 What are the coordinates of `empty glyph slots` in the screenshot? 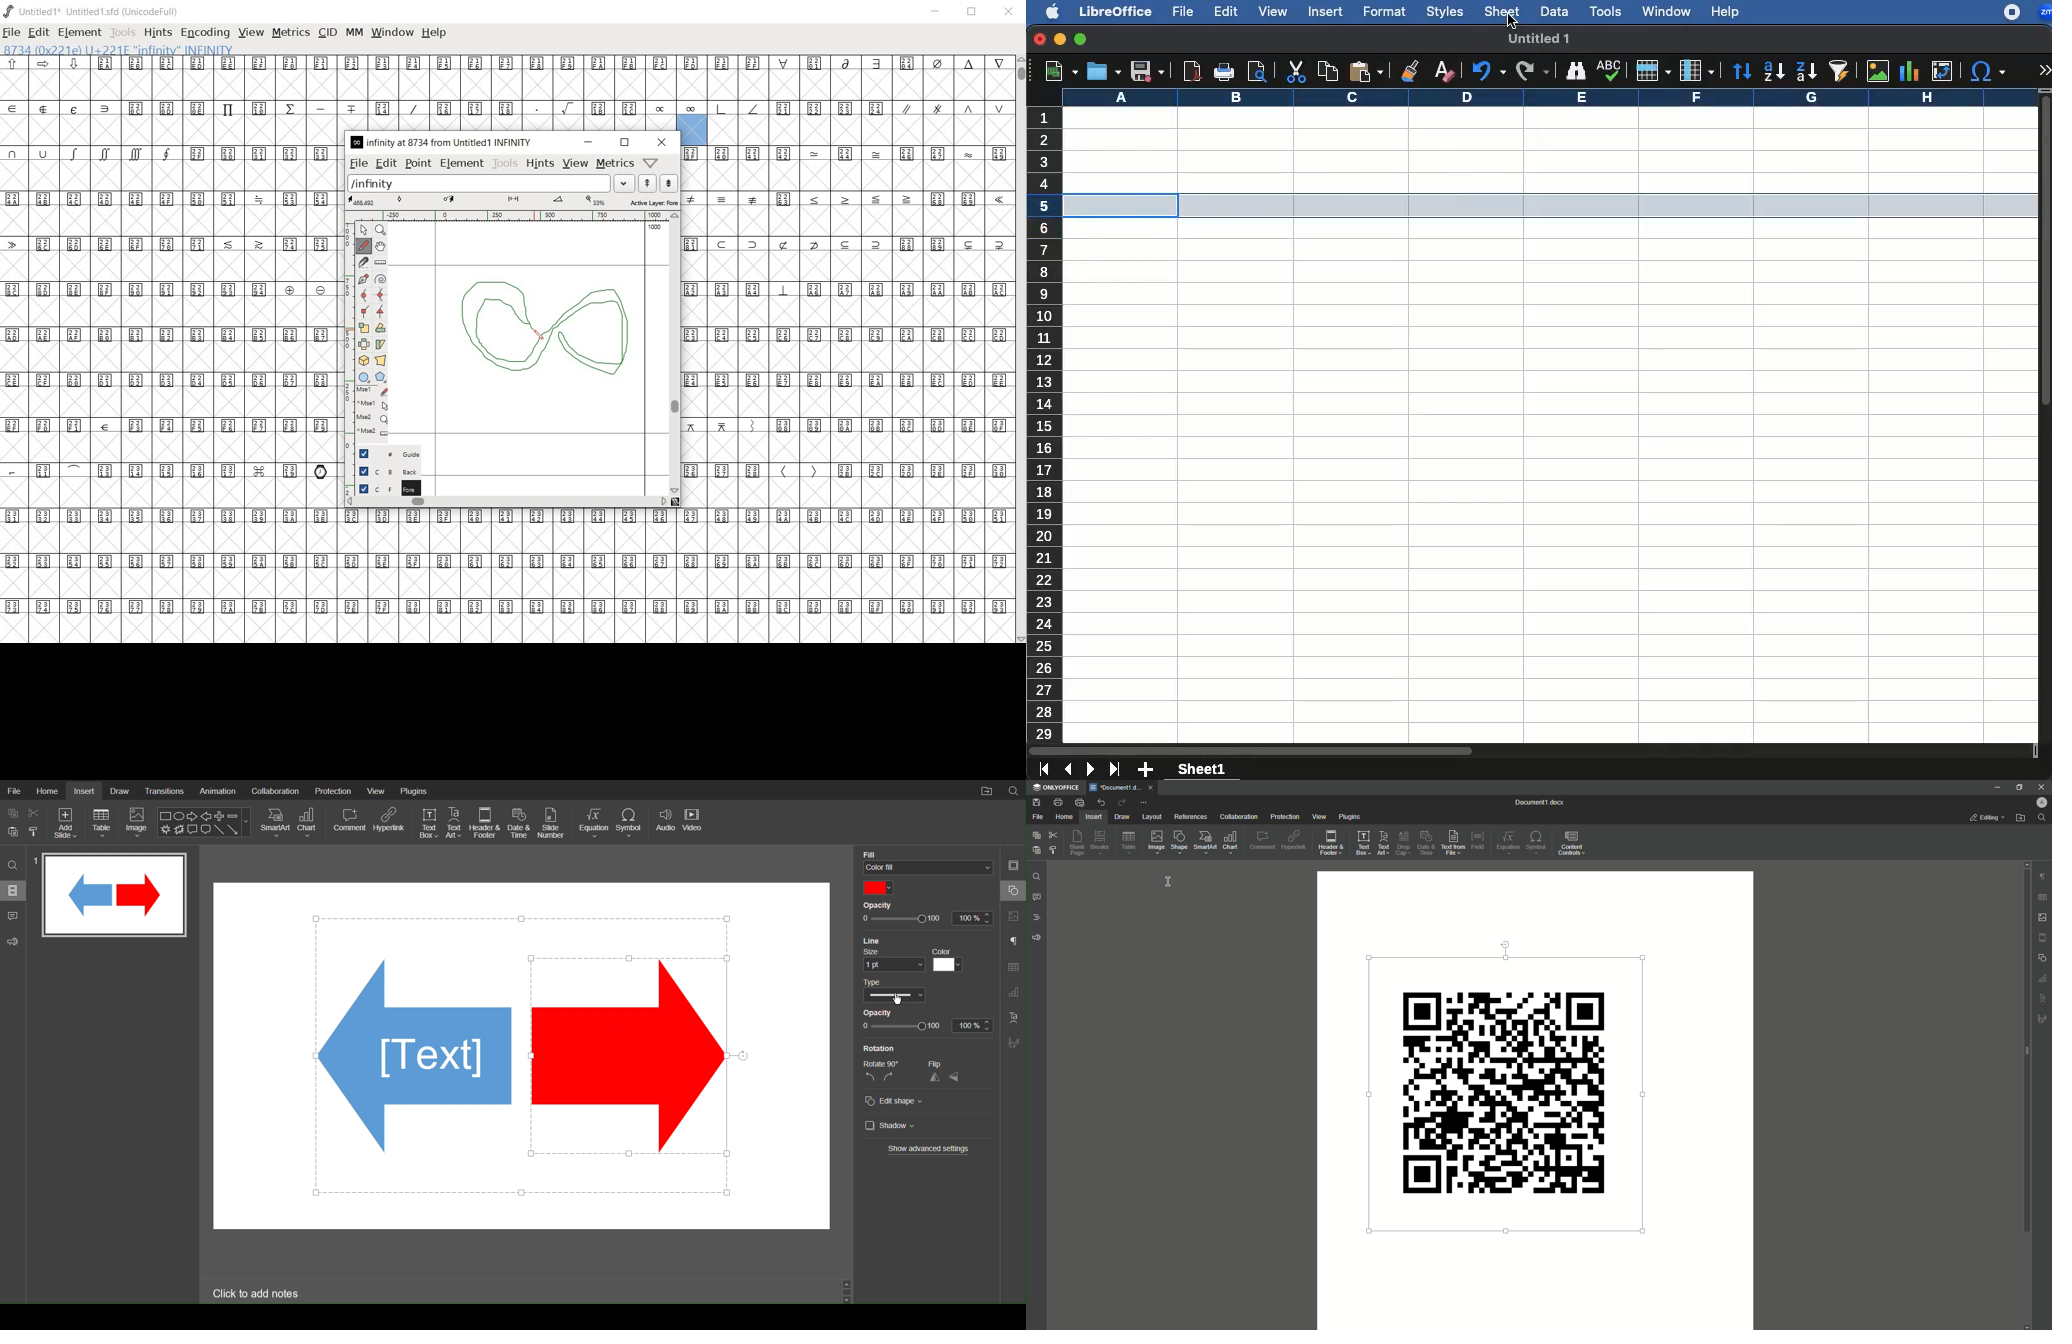 It's located at (171, 312).